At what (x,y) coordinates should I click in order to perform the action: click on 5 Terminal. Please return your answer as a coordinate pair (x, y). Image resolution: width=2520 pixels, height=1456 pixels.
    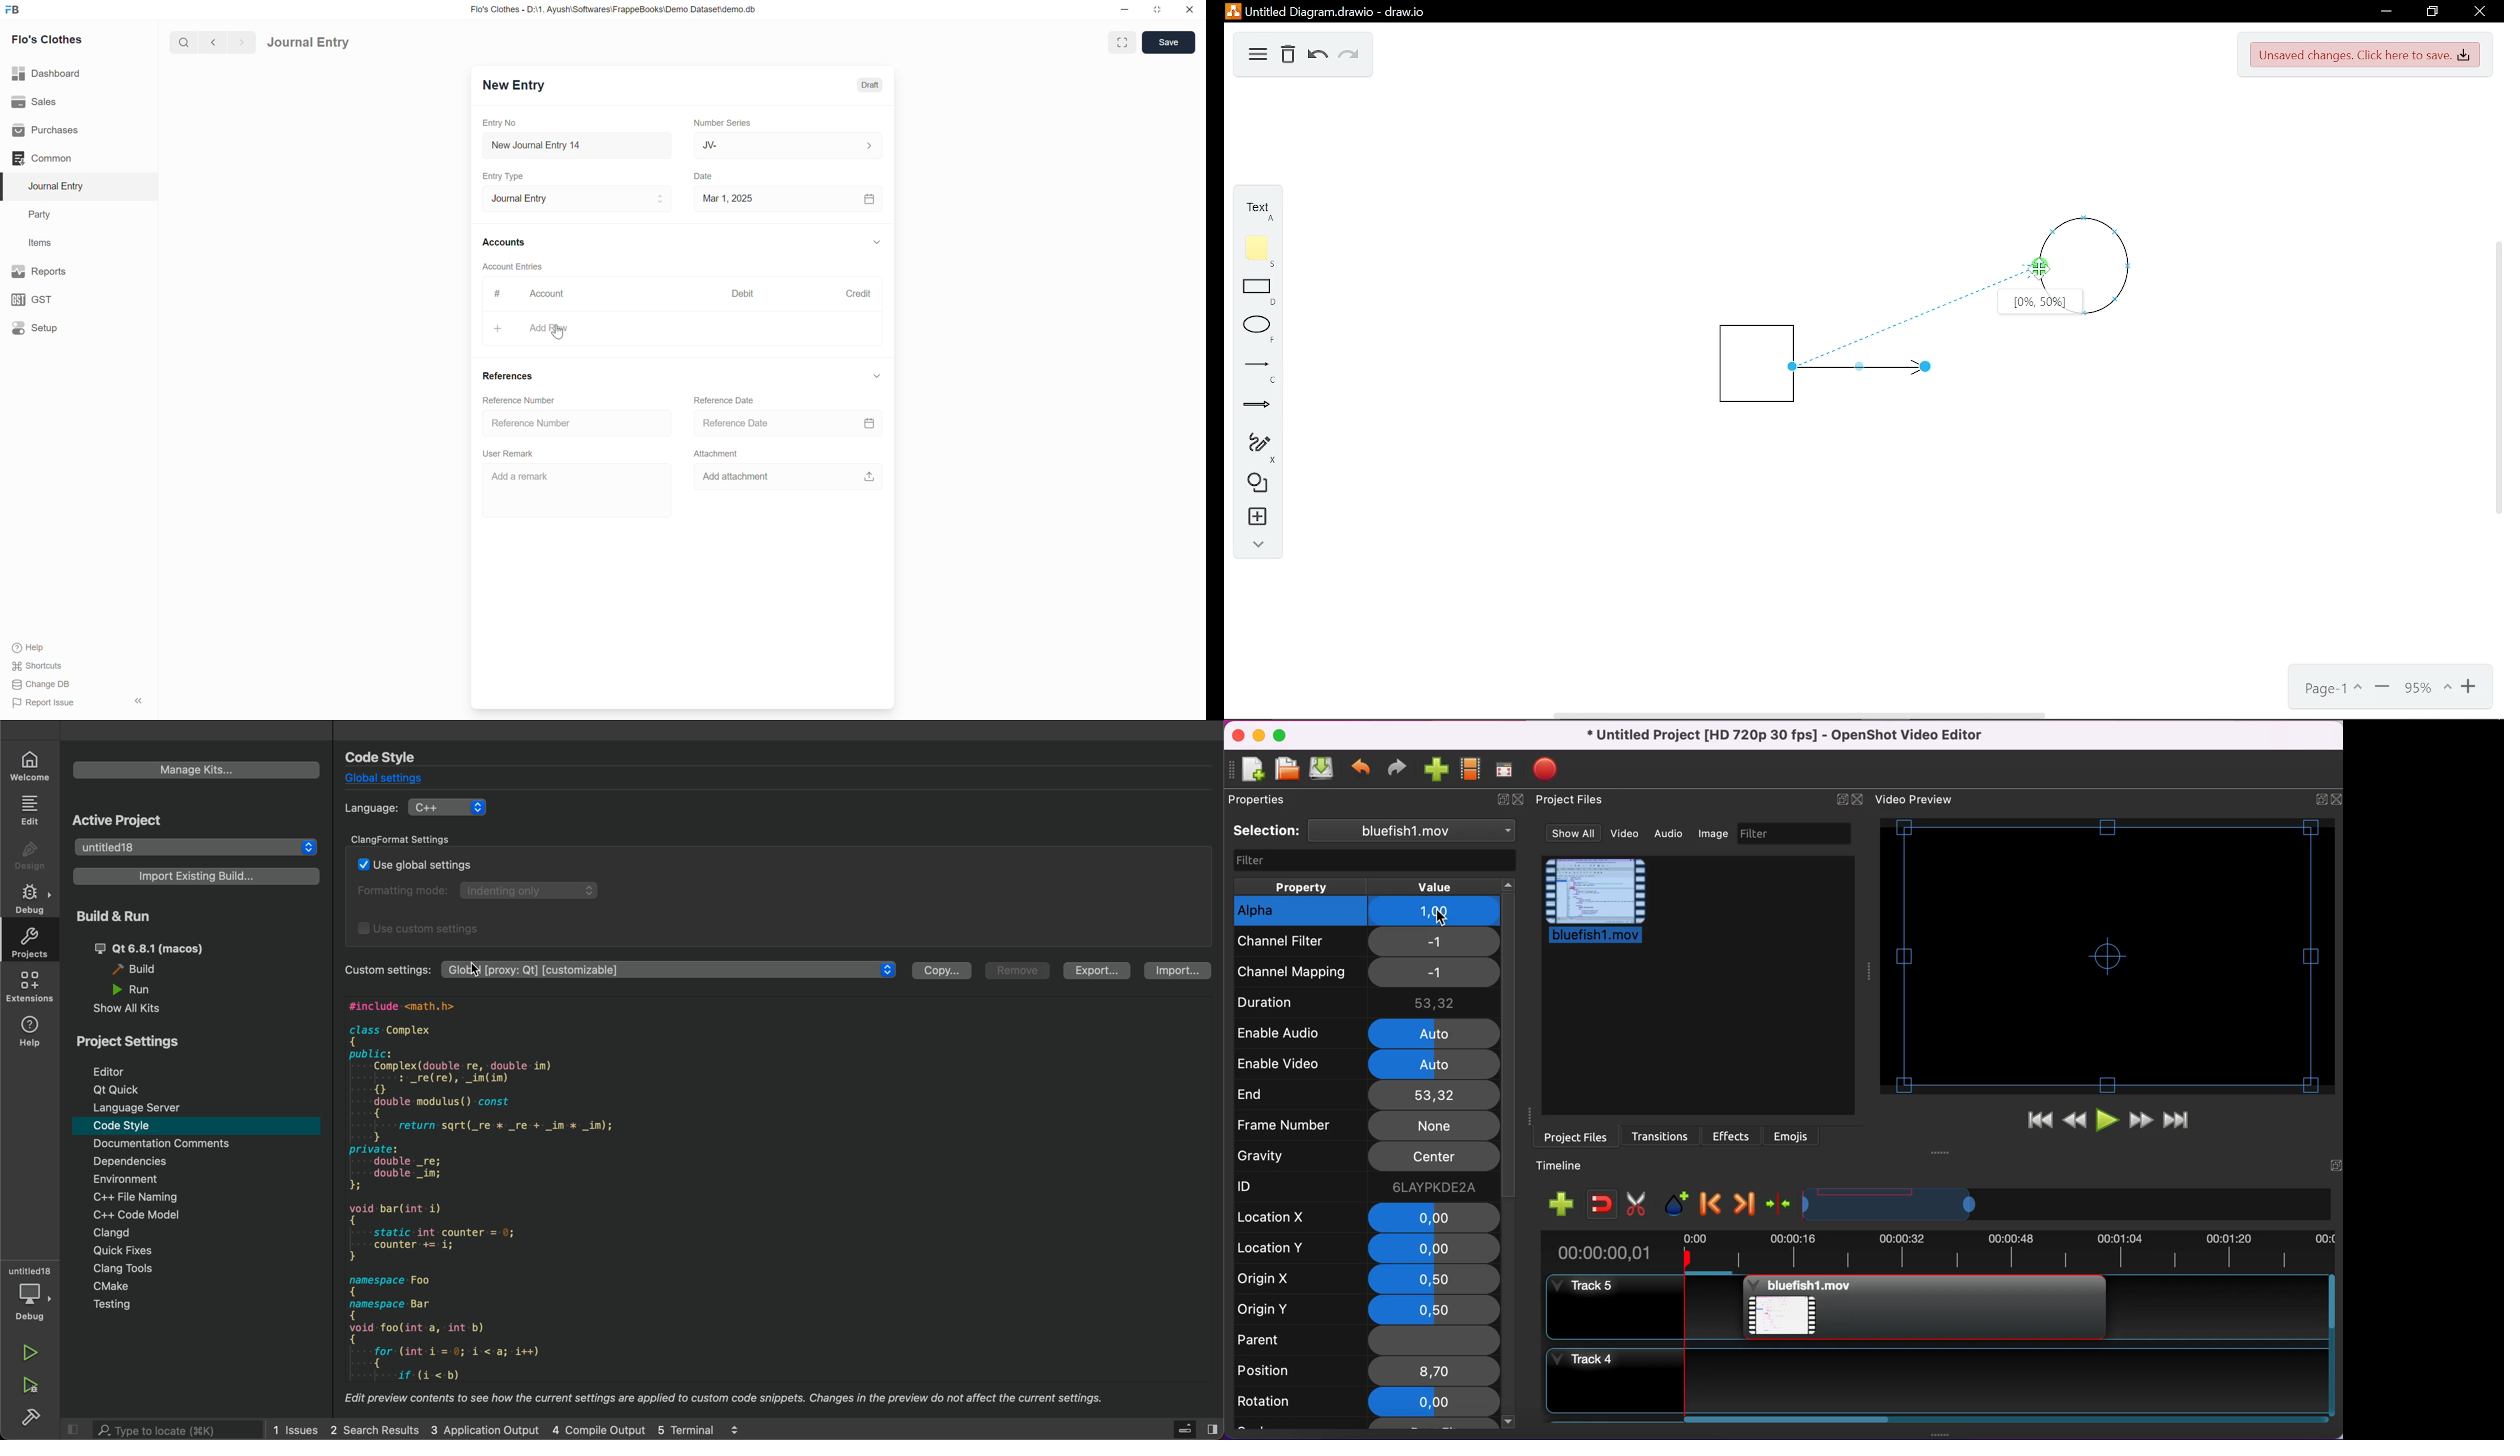
    Looking at the image, I should click on (685, 1428).